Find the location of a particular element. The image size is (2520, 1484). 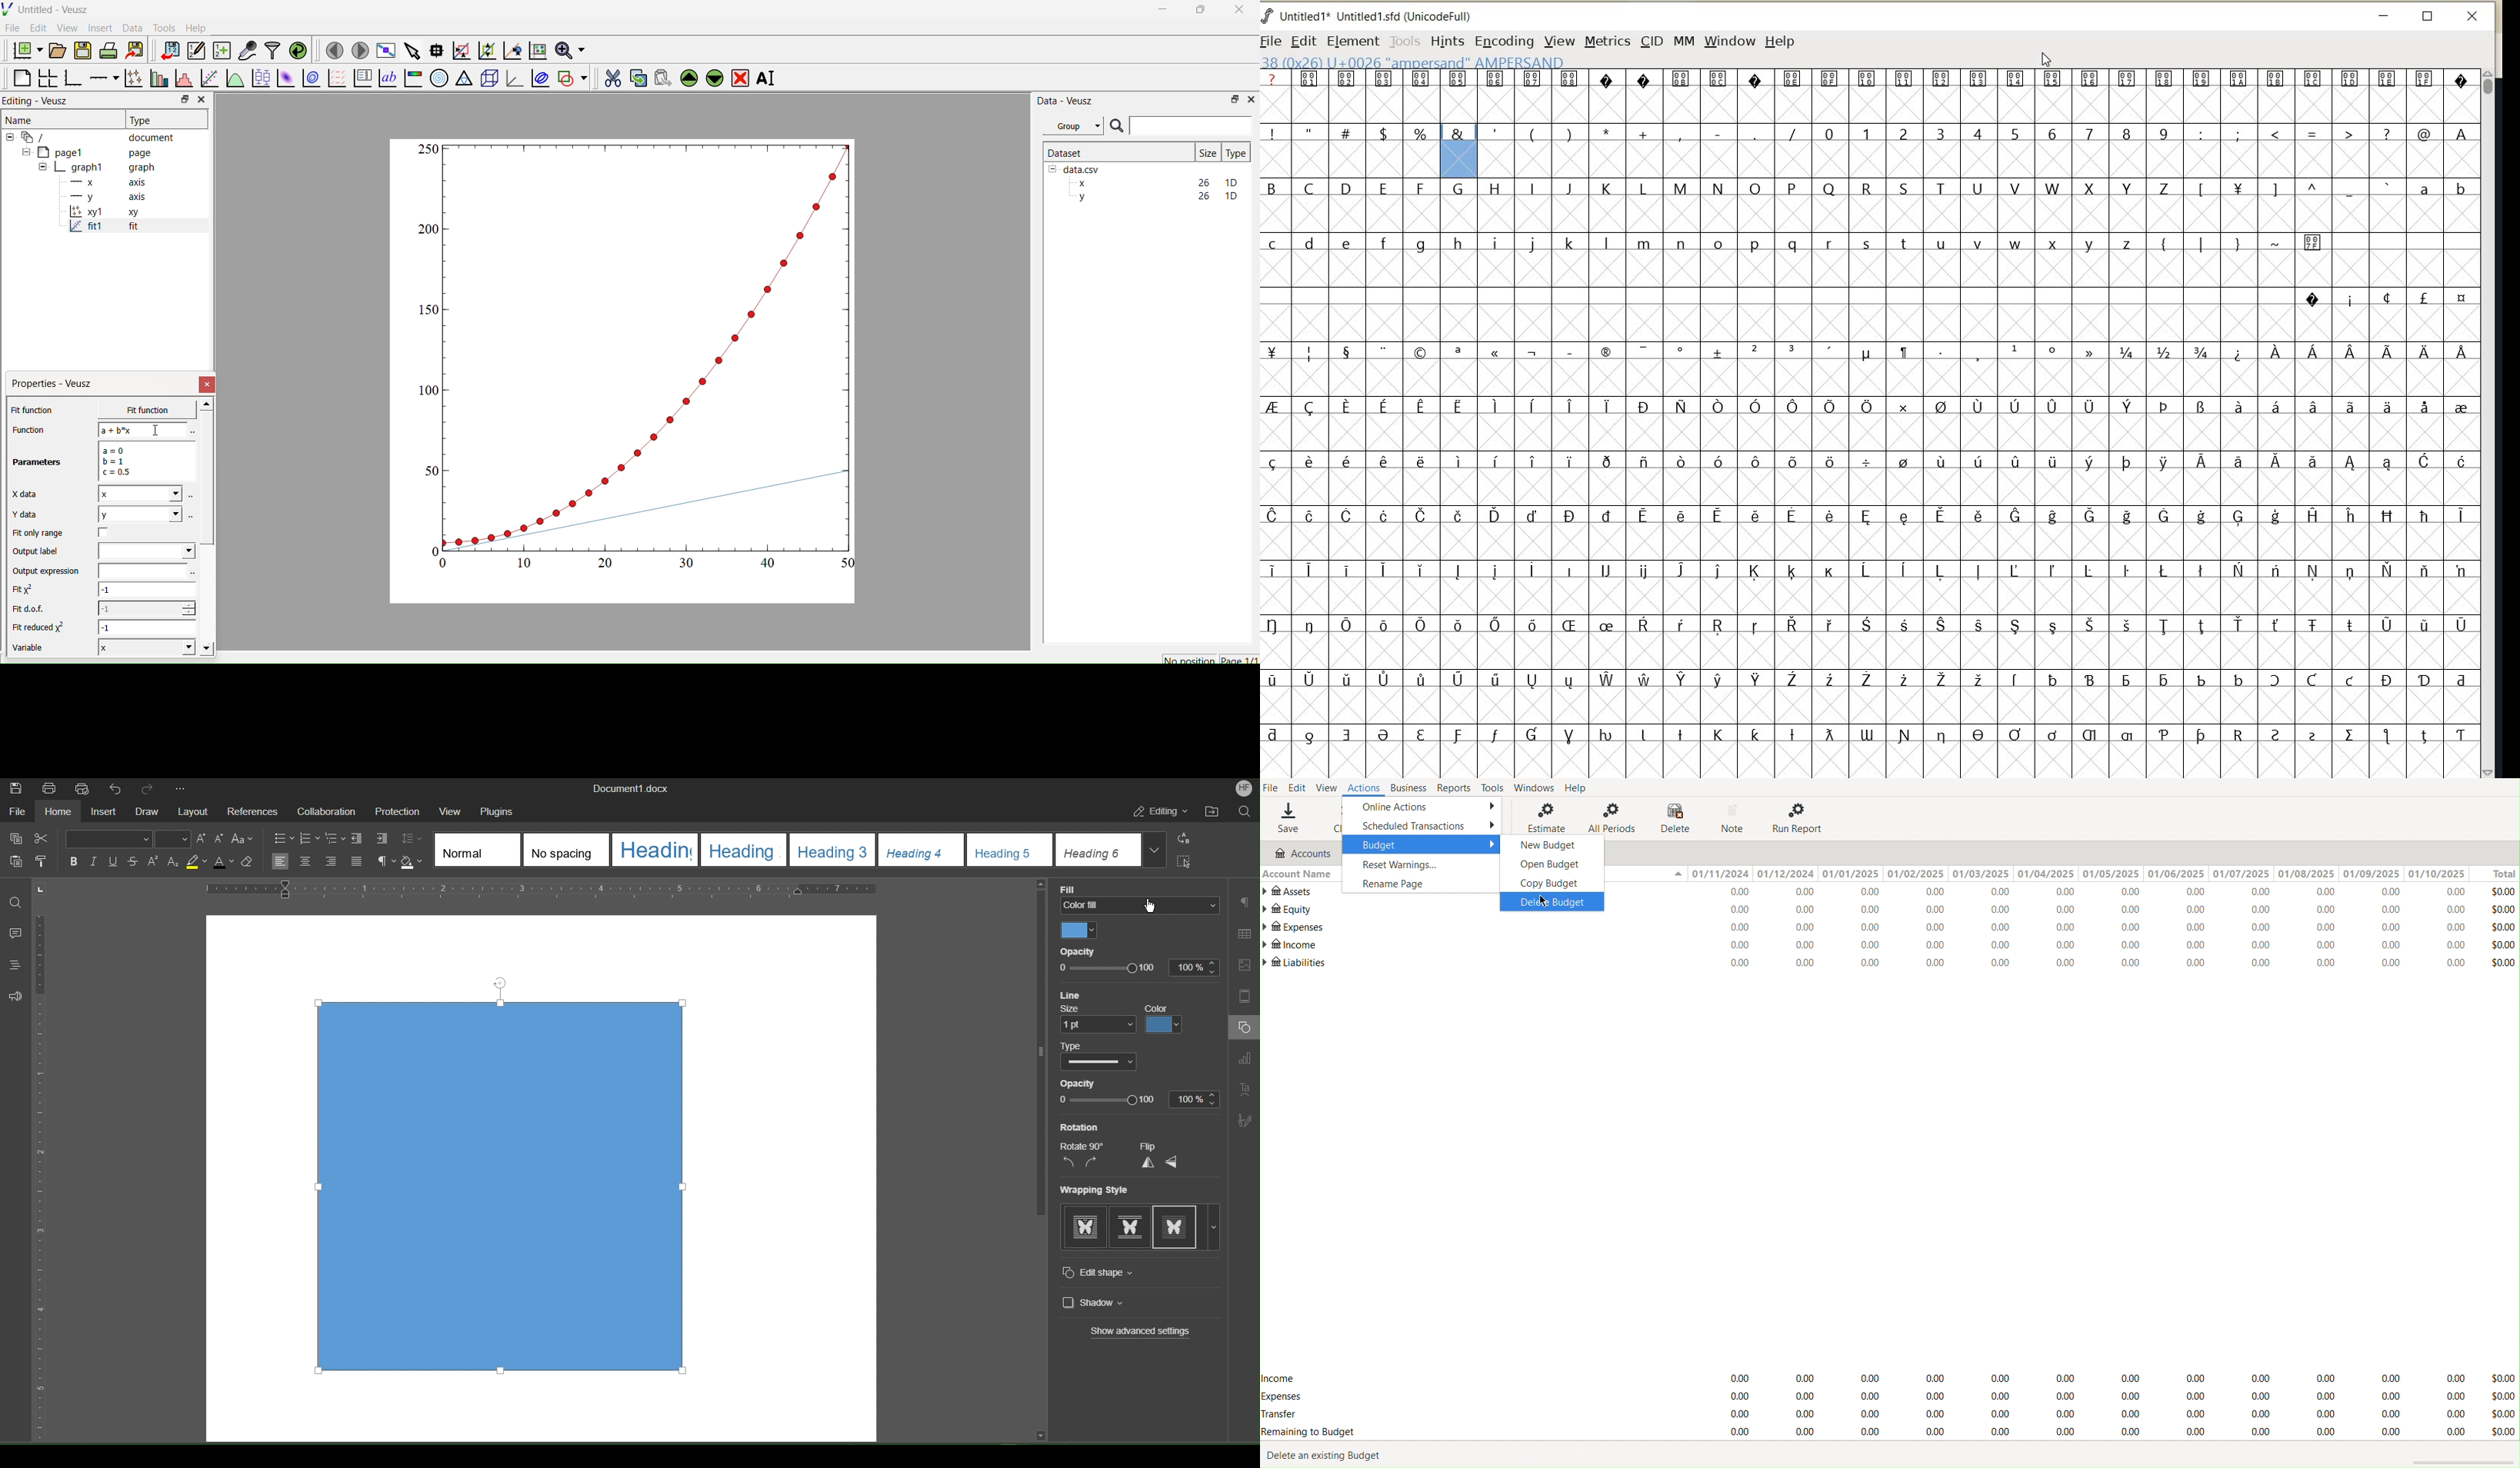

Underline is located at coordinates (117, 862).